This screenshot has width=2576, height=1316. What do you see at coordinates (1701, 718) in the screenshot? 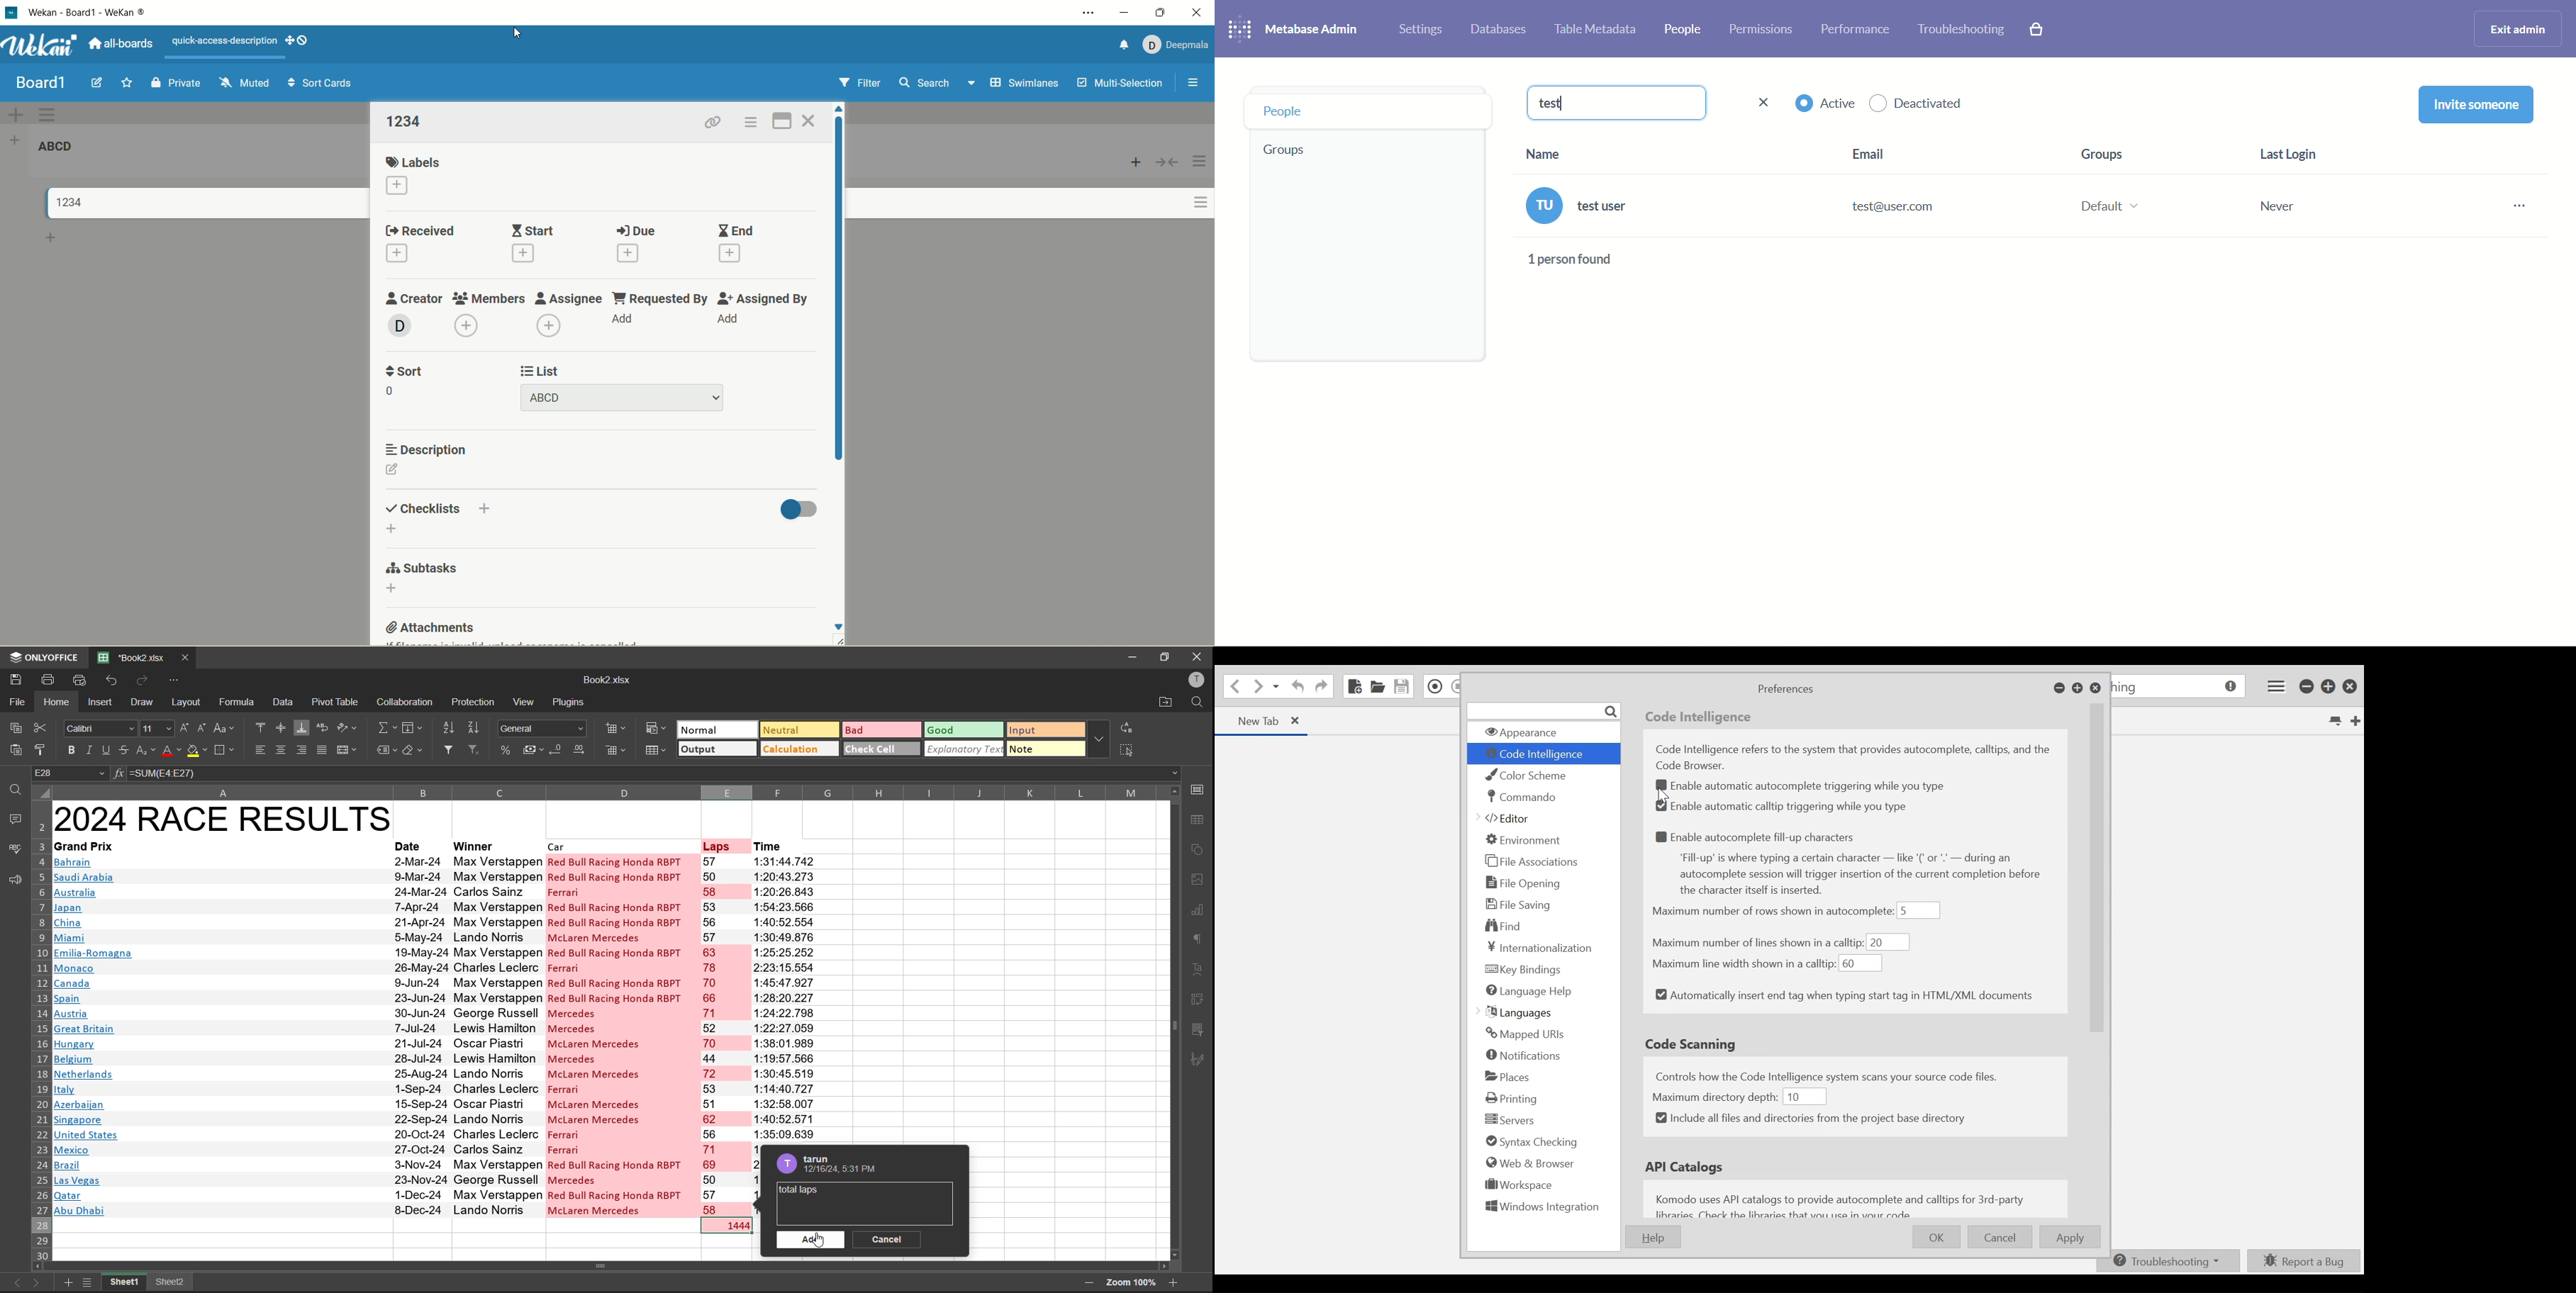
I see `Code Intelligence` at bounding box center [1701, 718].